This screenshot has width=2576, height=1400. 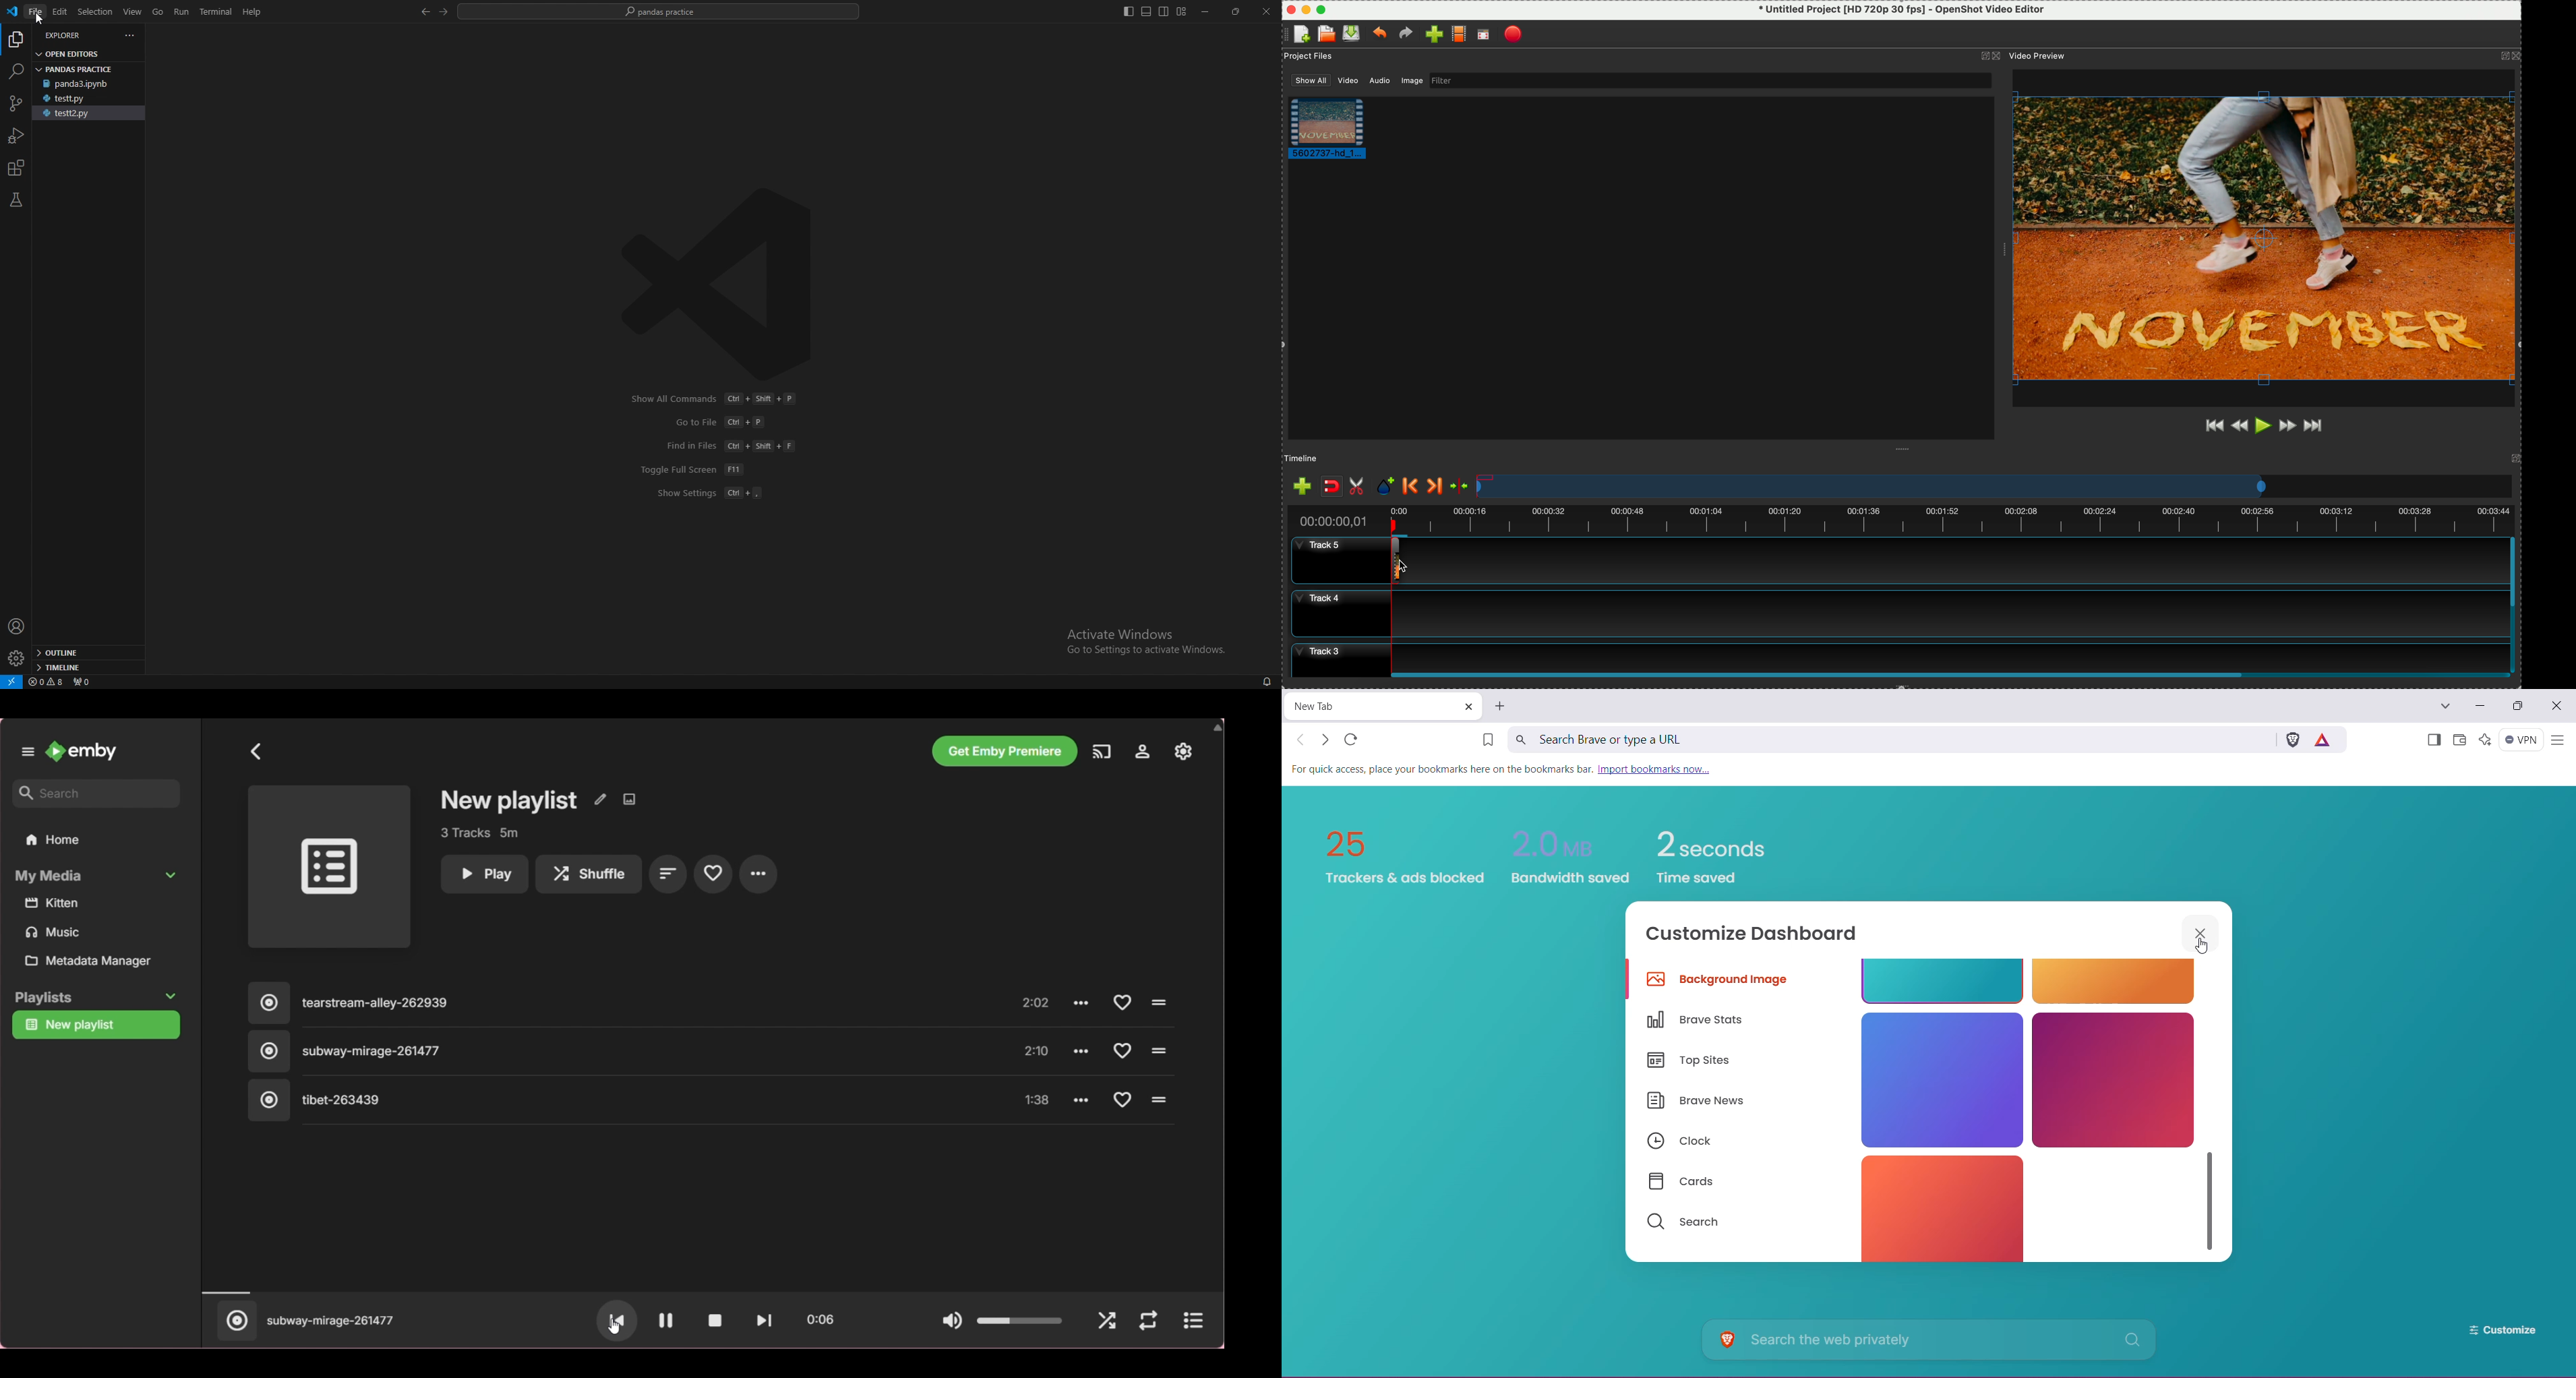 What do you see at coordinates (1892, 655) in the screenshot?
I see `track 3` at bounding box center [1892, 655].